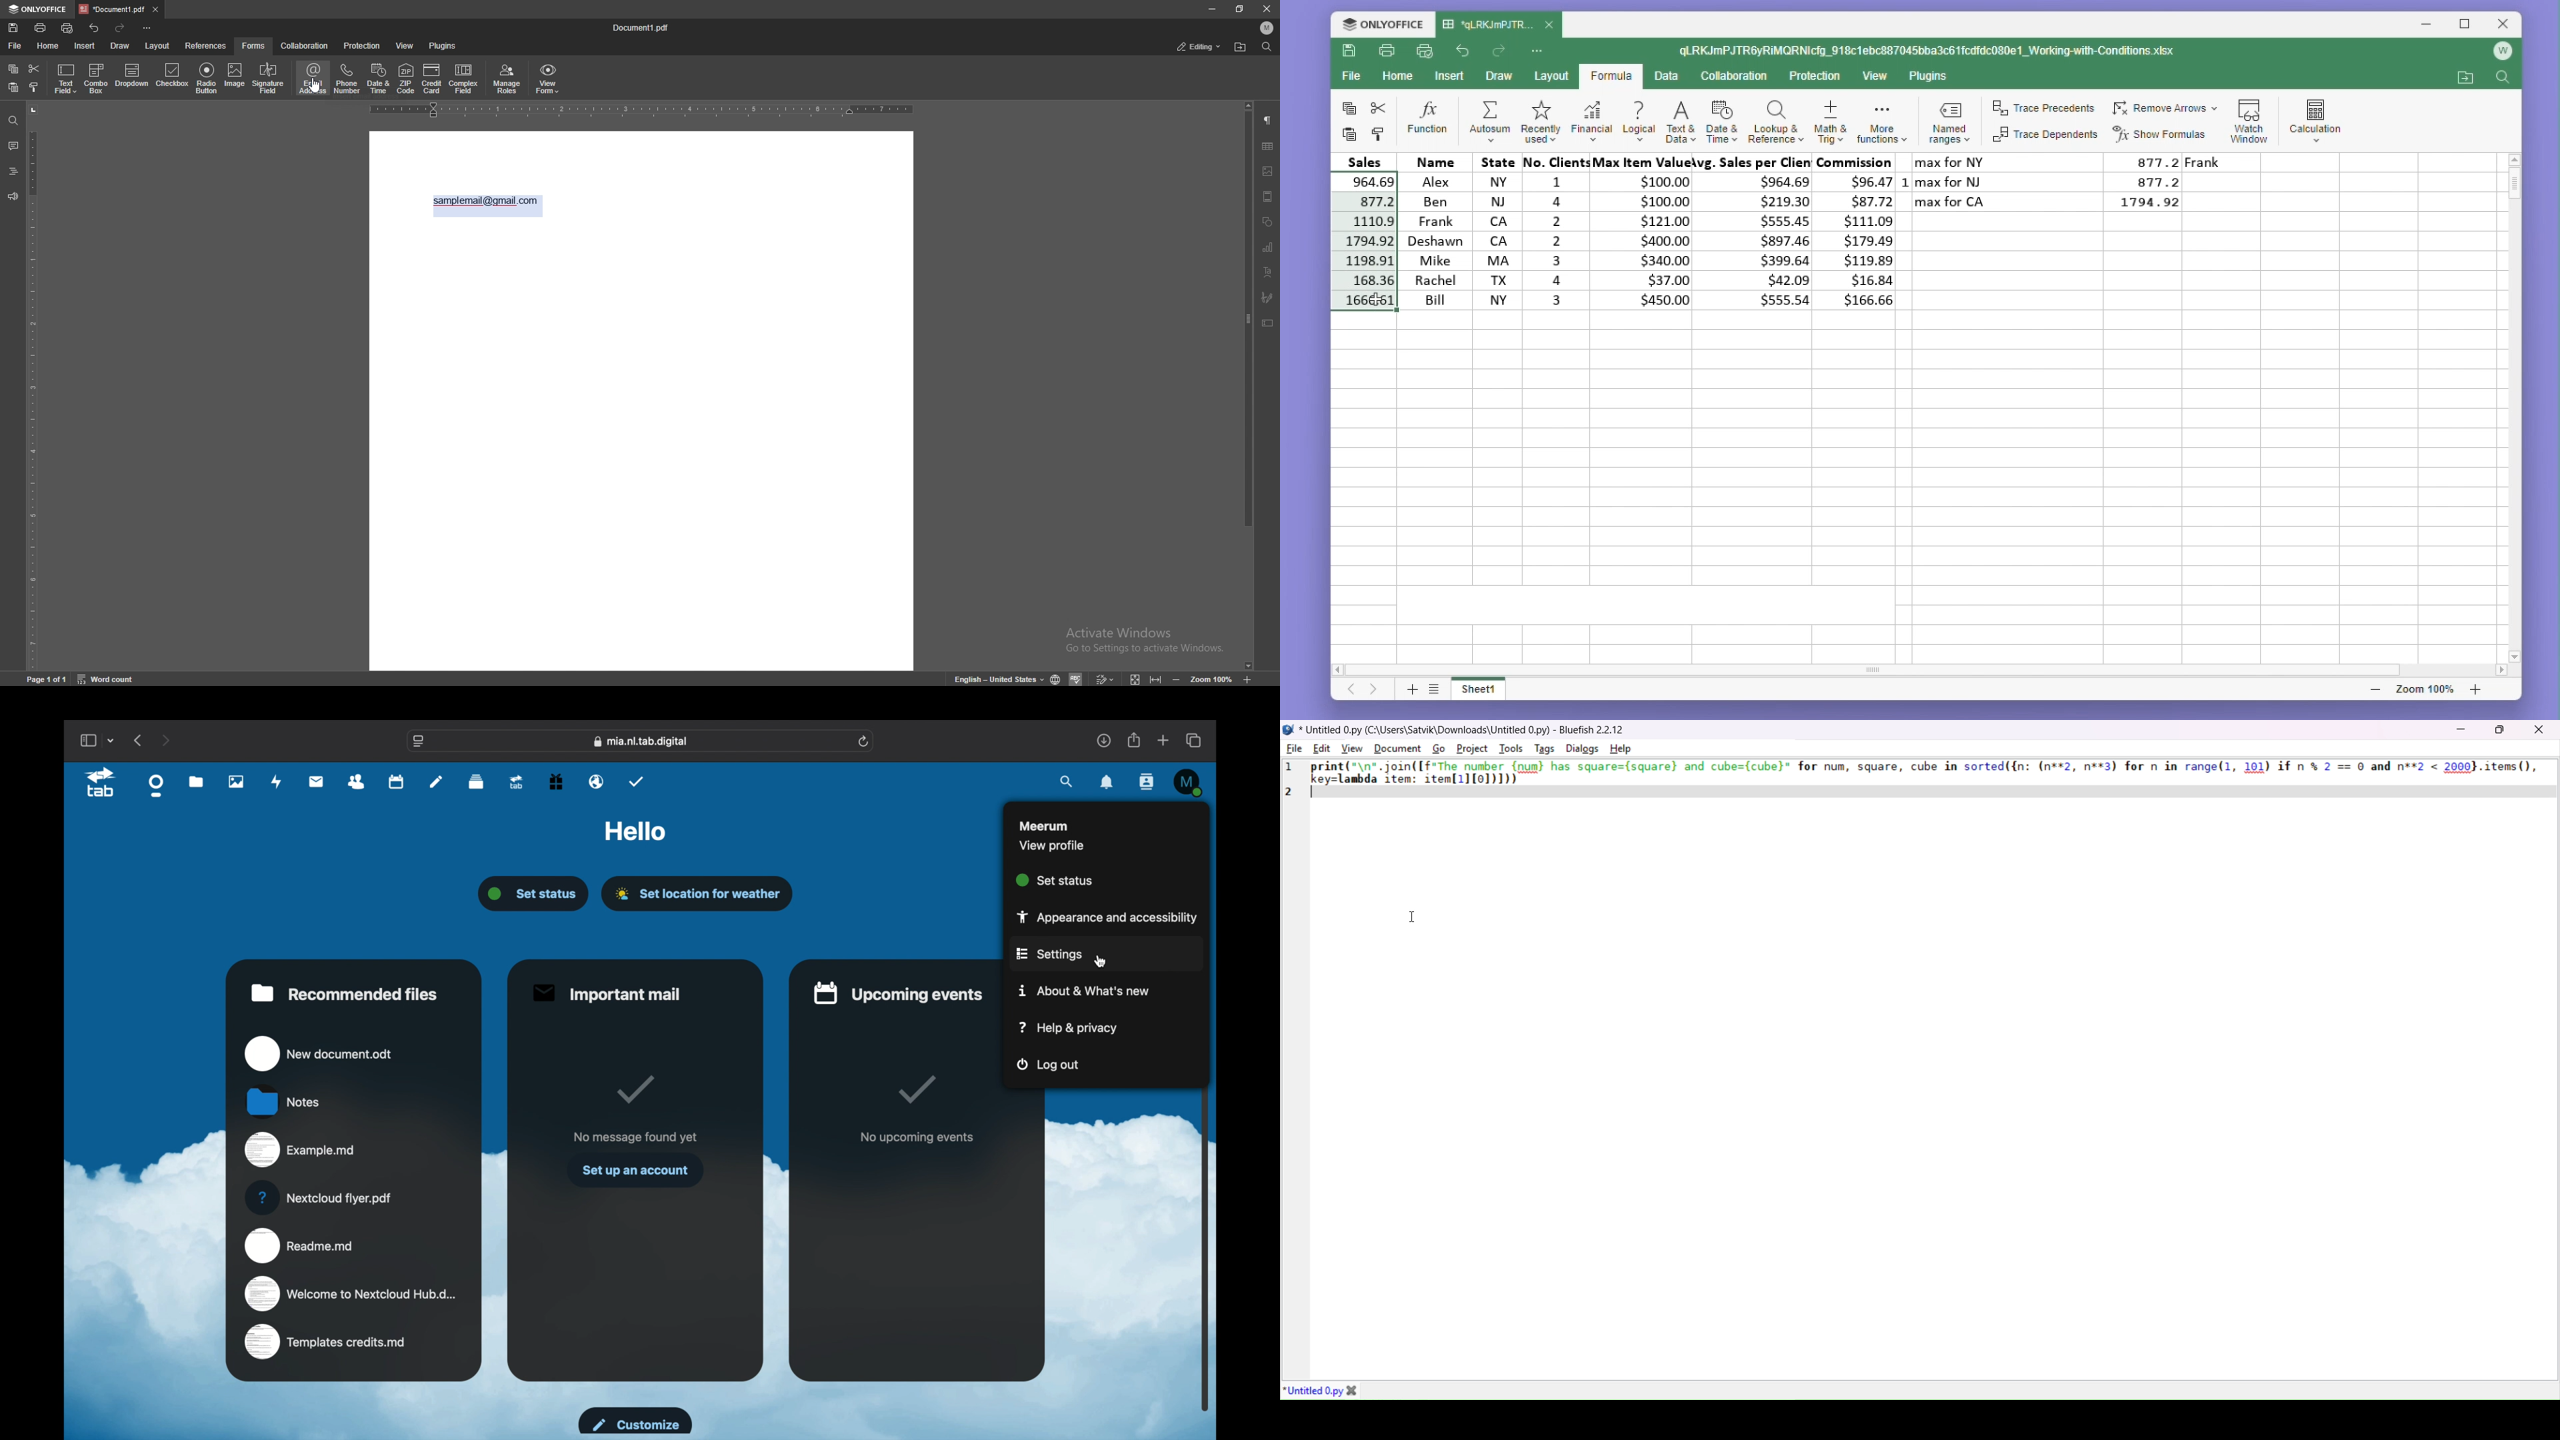 The image size is (2576, 1456). What do you see at coordinates (101, 782) in the screenshot?
I see `tab` at bounding box center [101, 782].